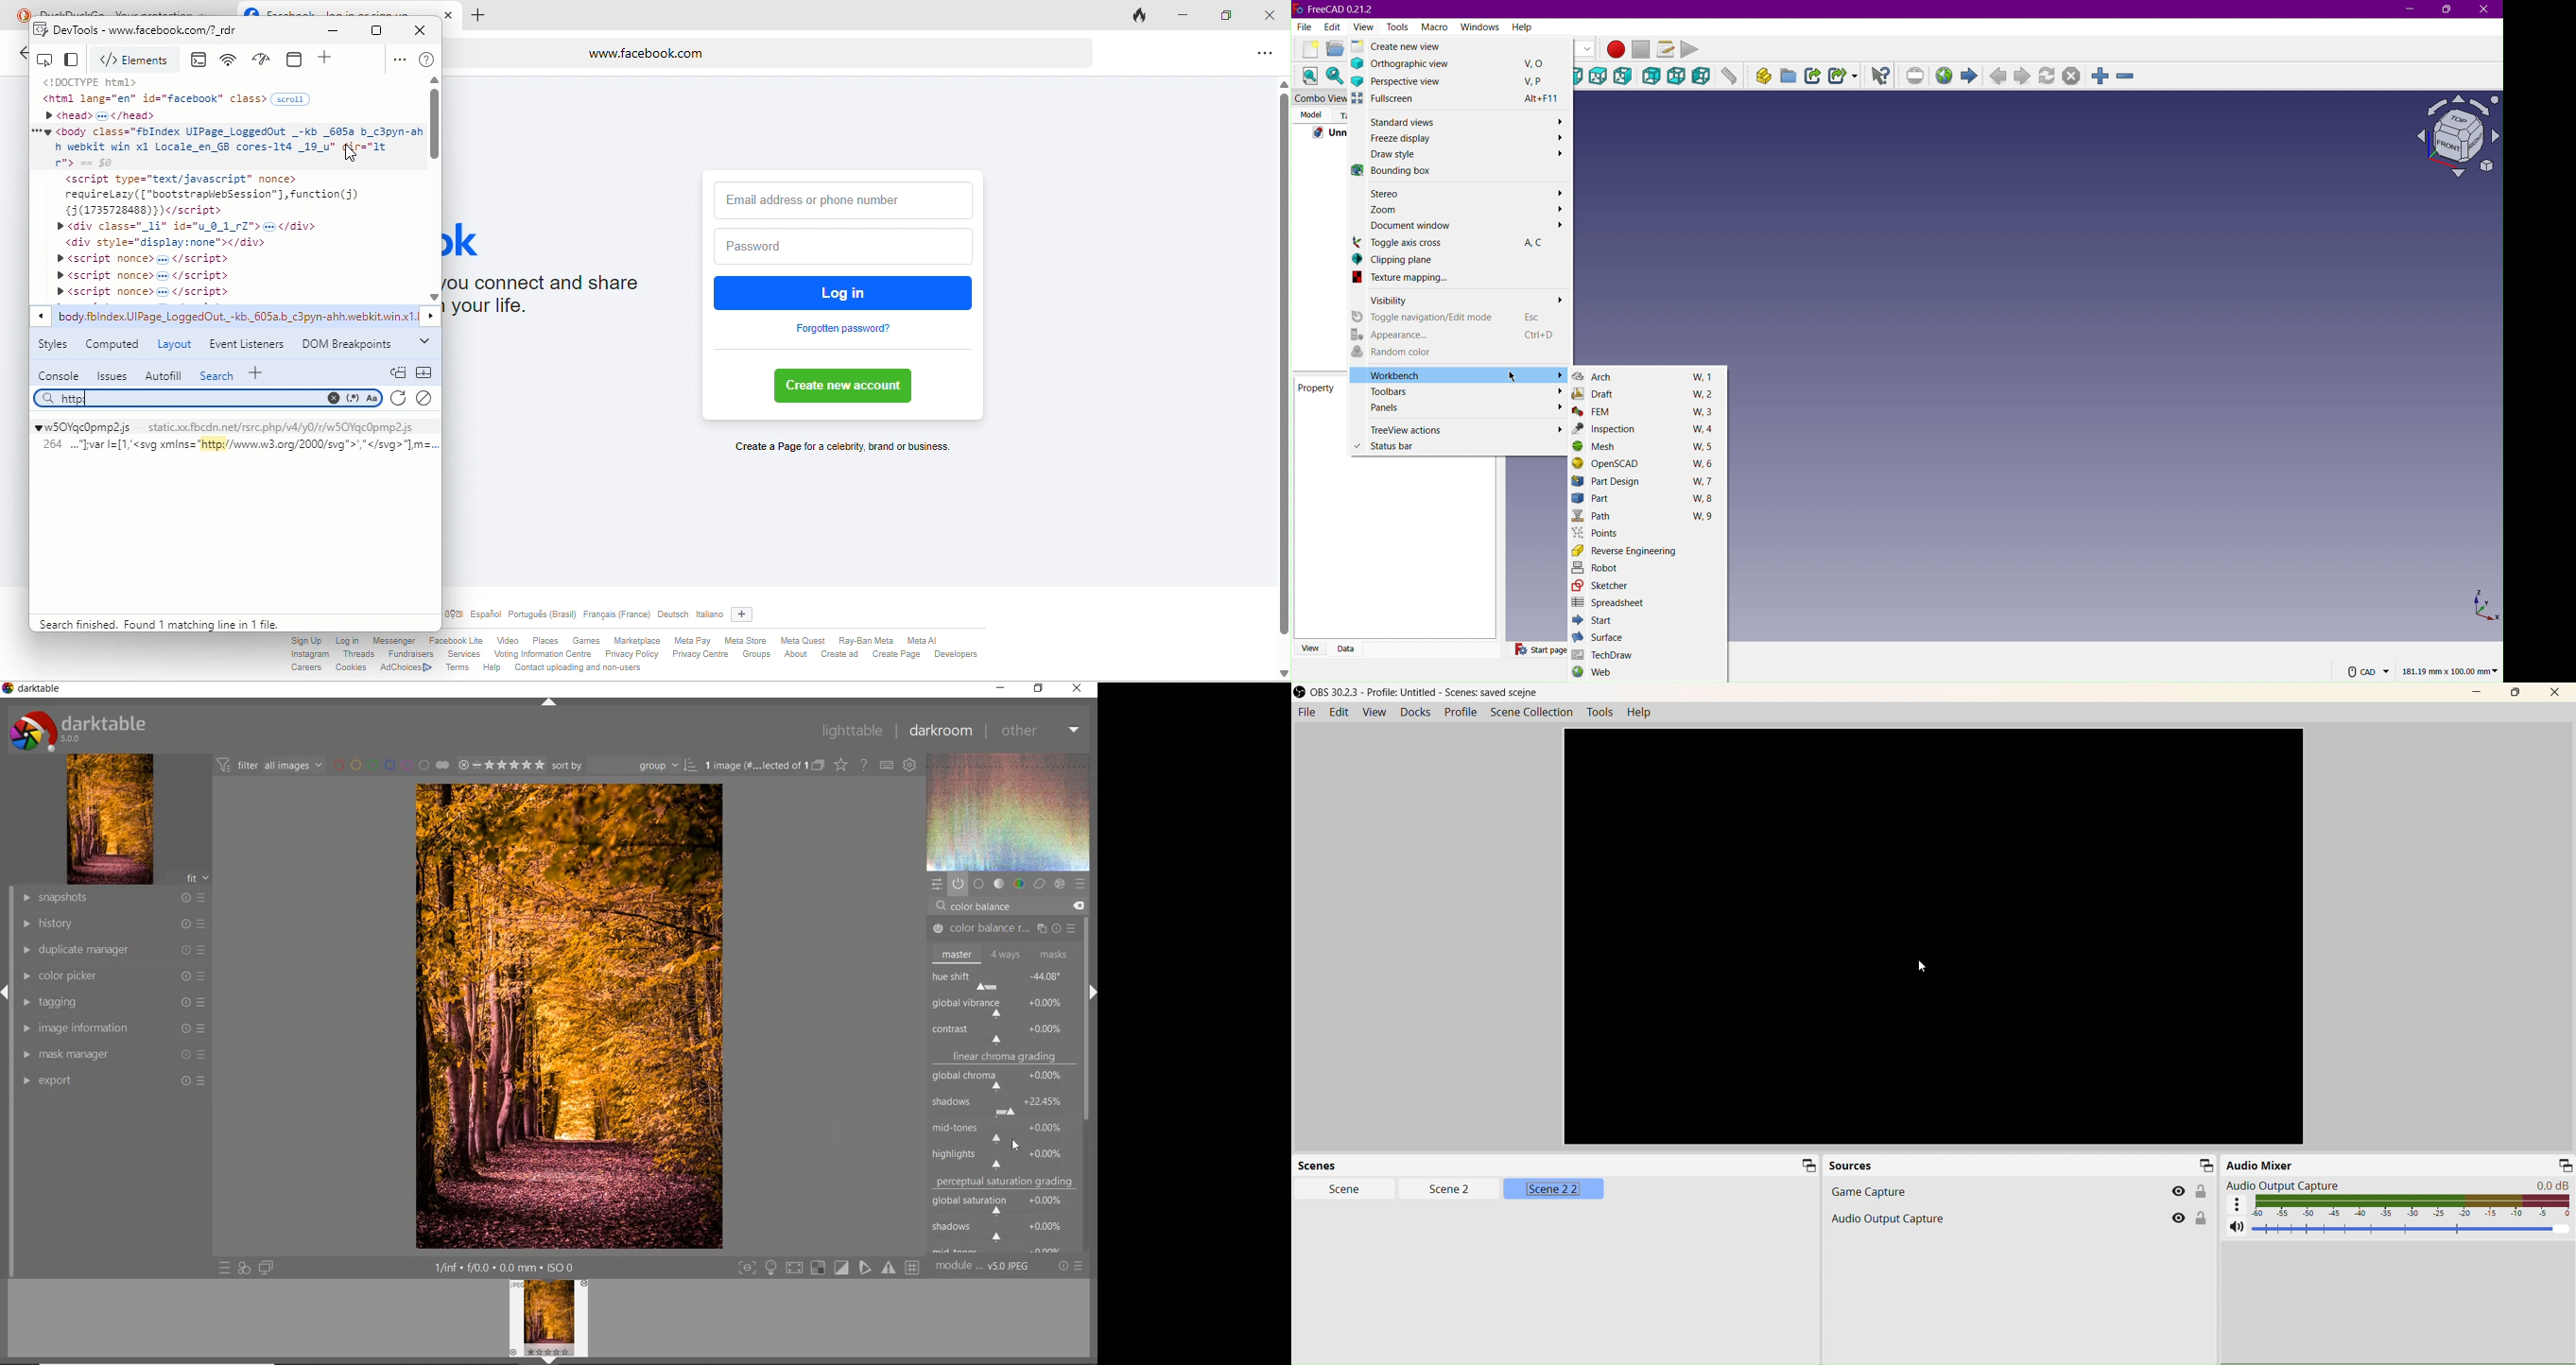  I want to click on collapse, so click(430, 372).